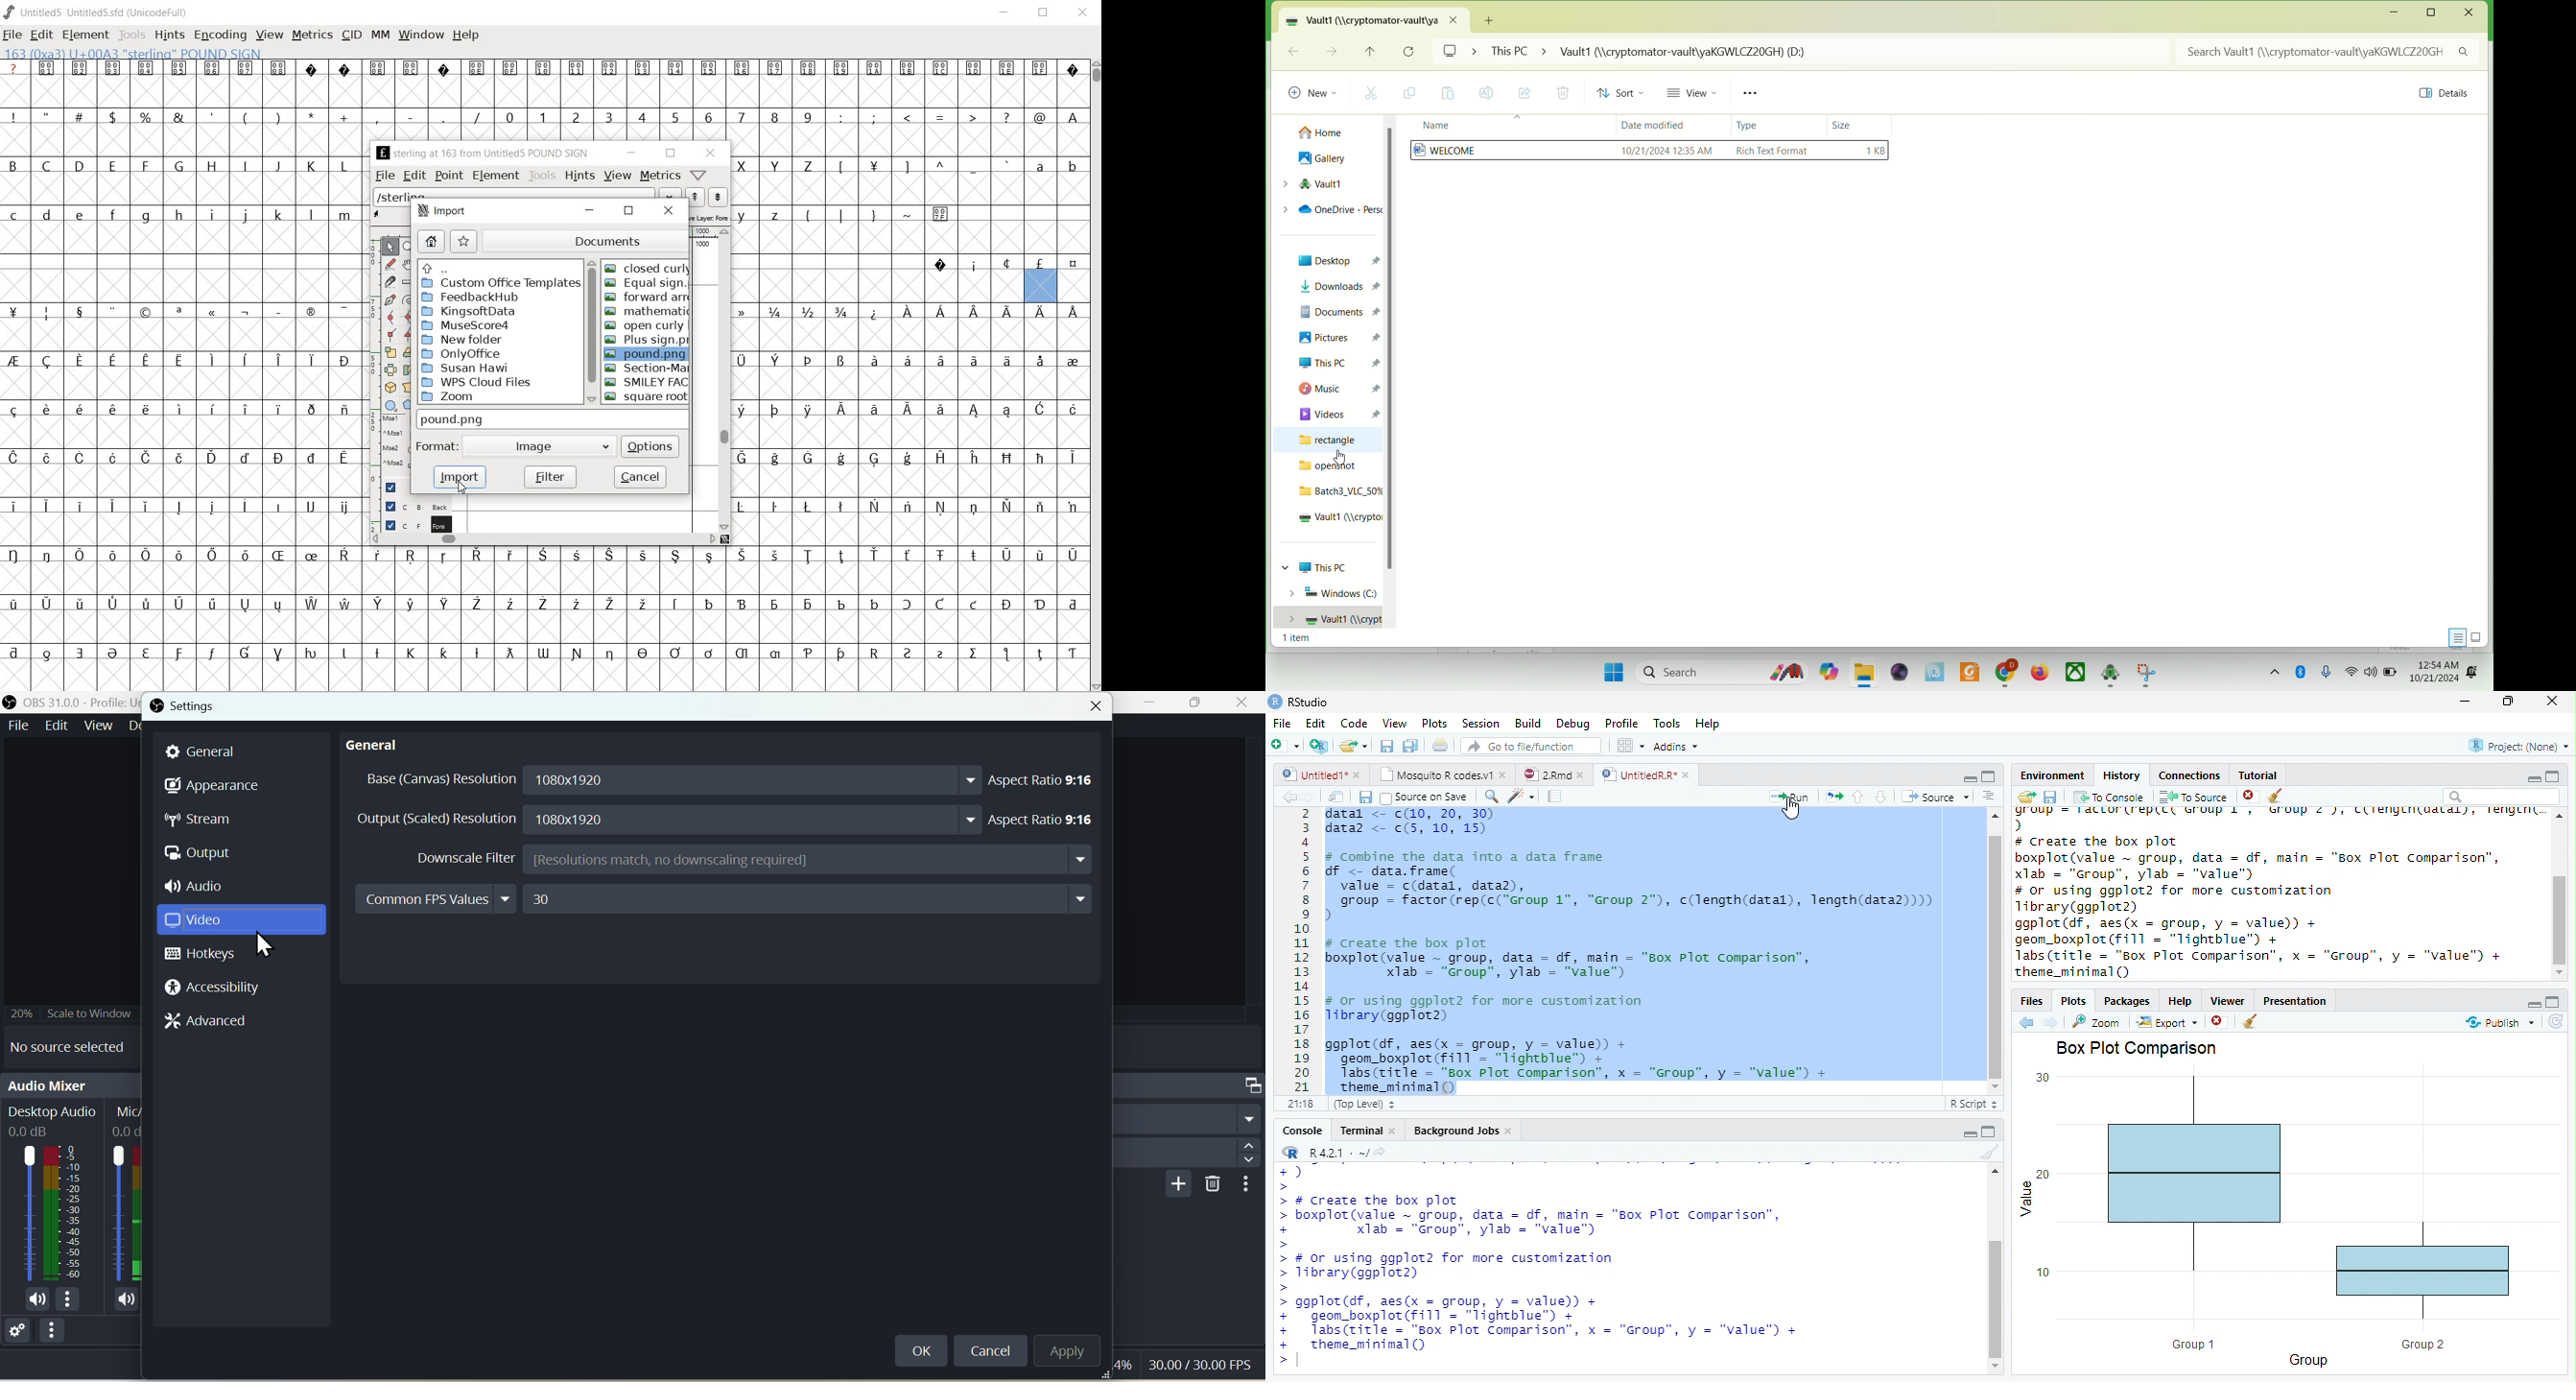 This screenshot has width=2576, height=1400. I want to click on MSI center Pro, so click(1934, 672).